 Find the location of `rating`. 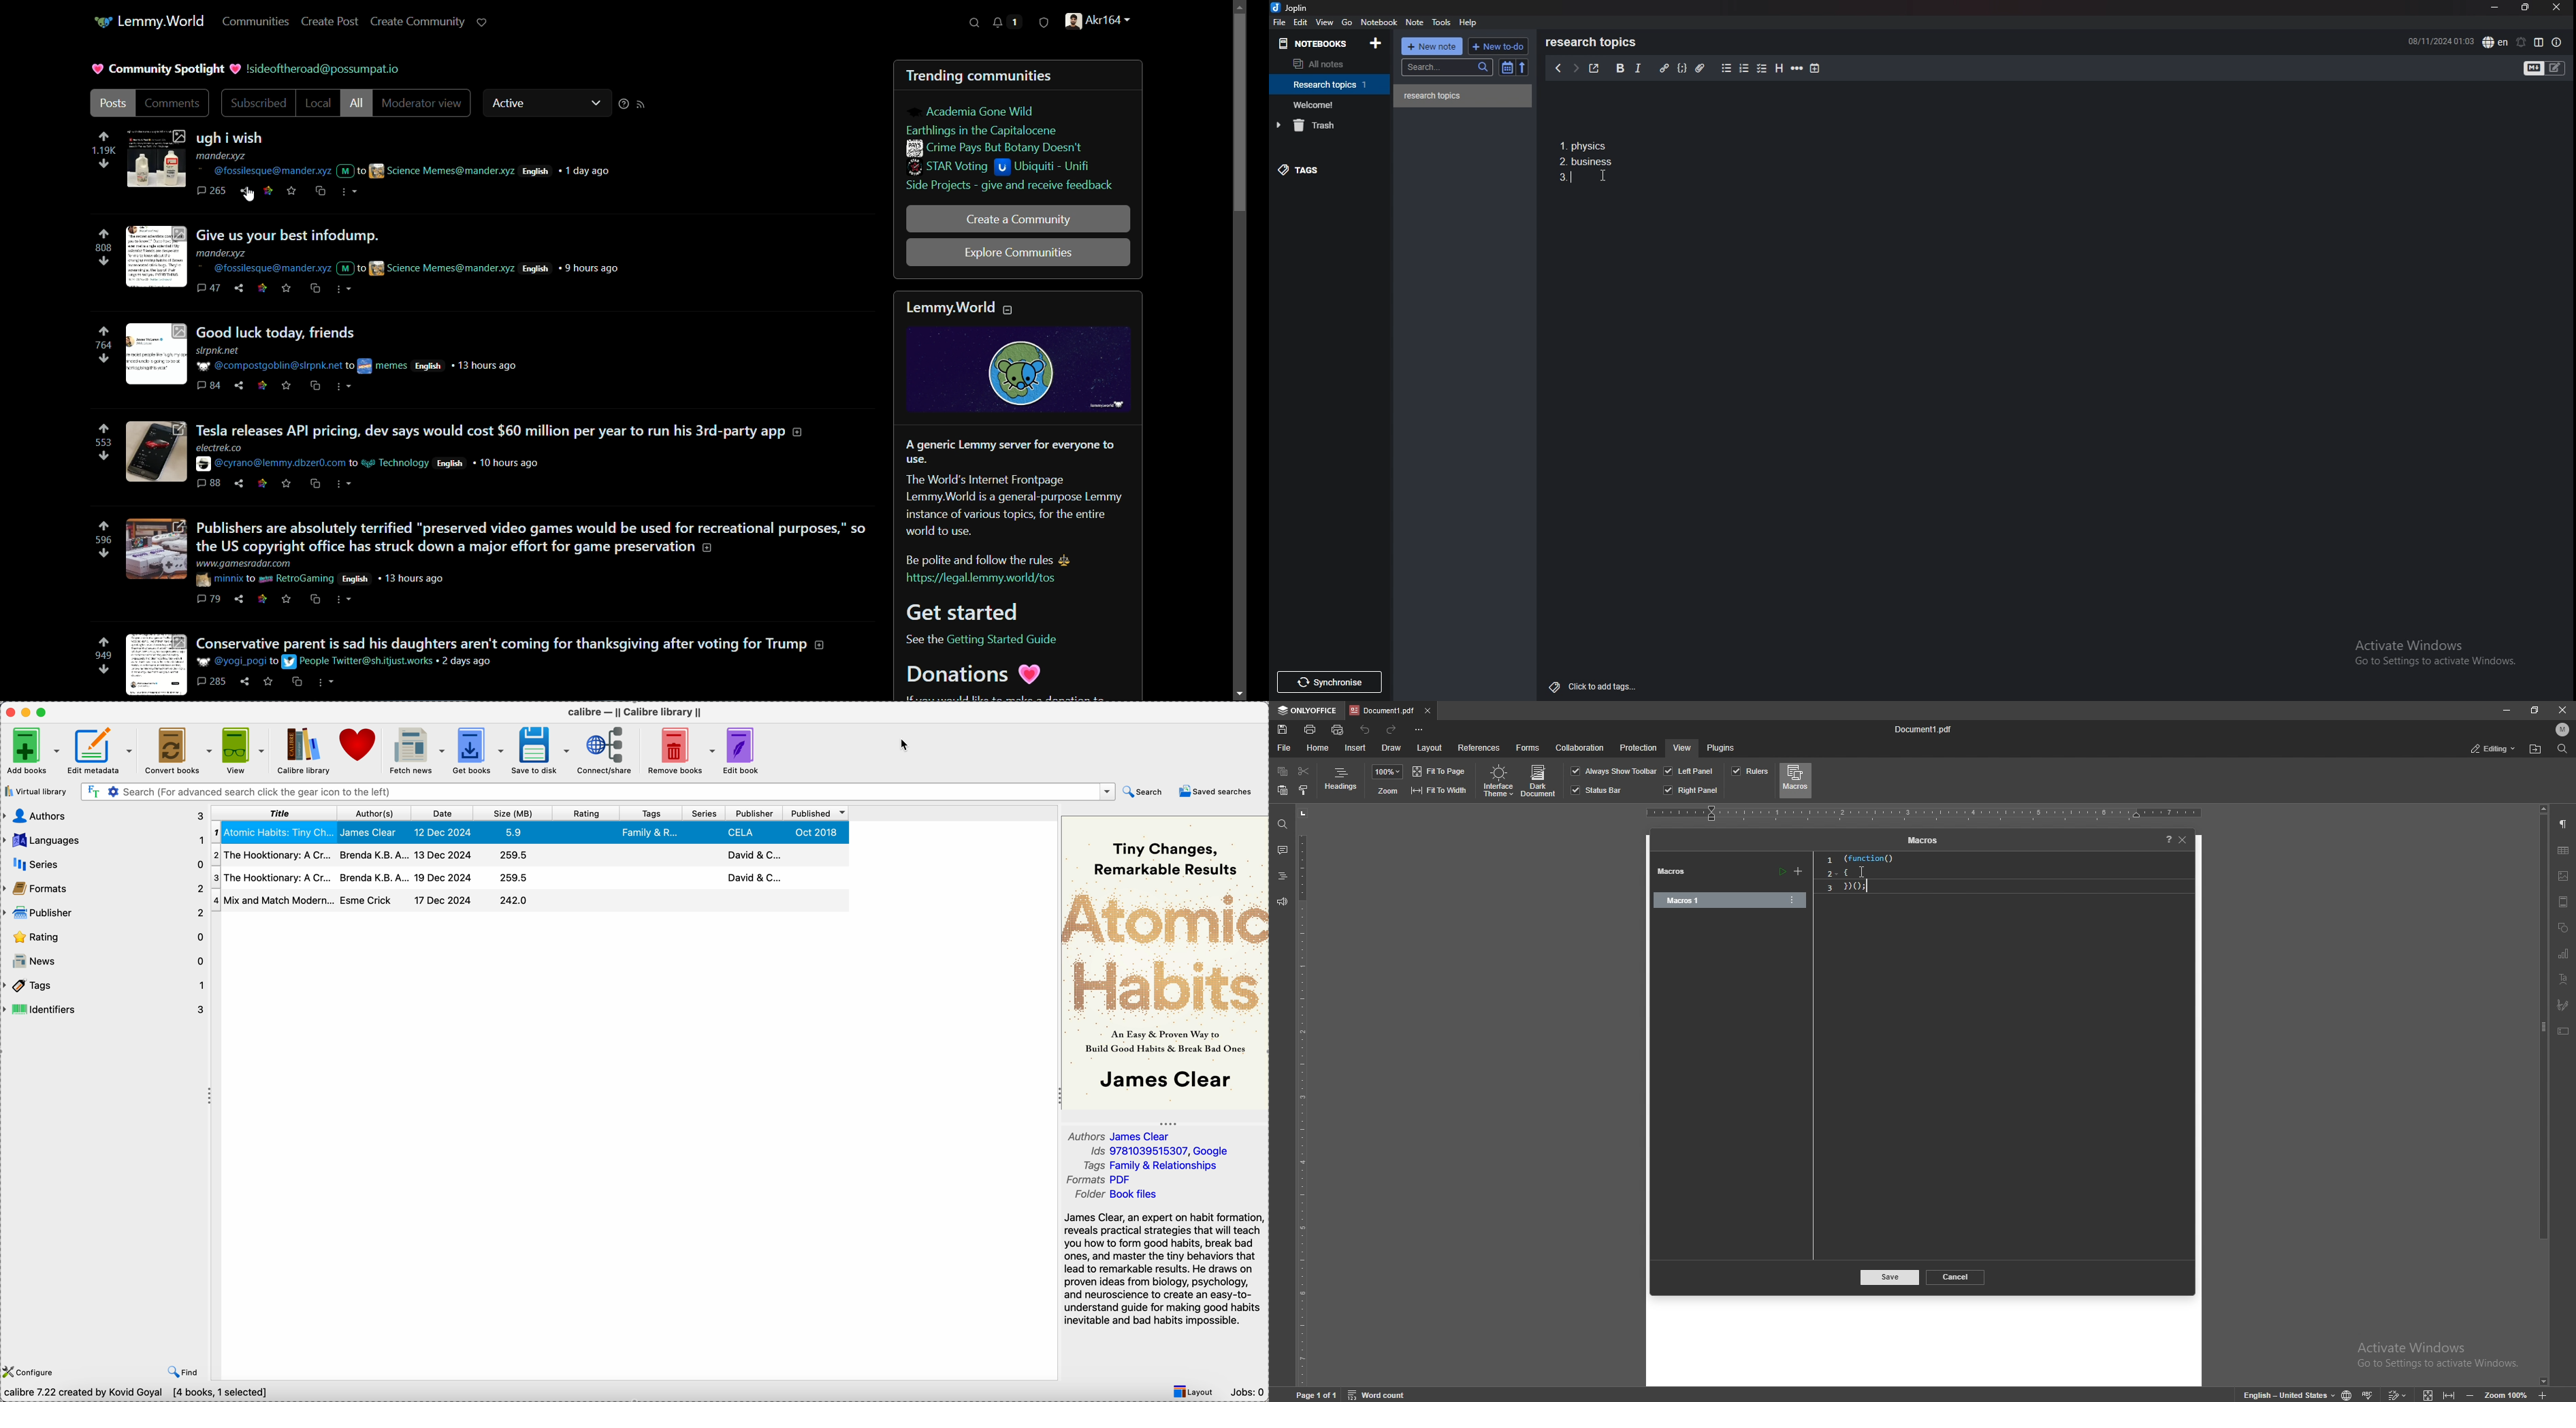

rating is located at coordinates (589, 813).